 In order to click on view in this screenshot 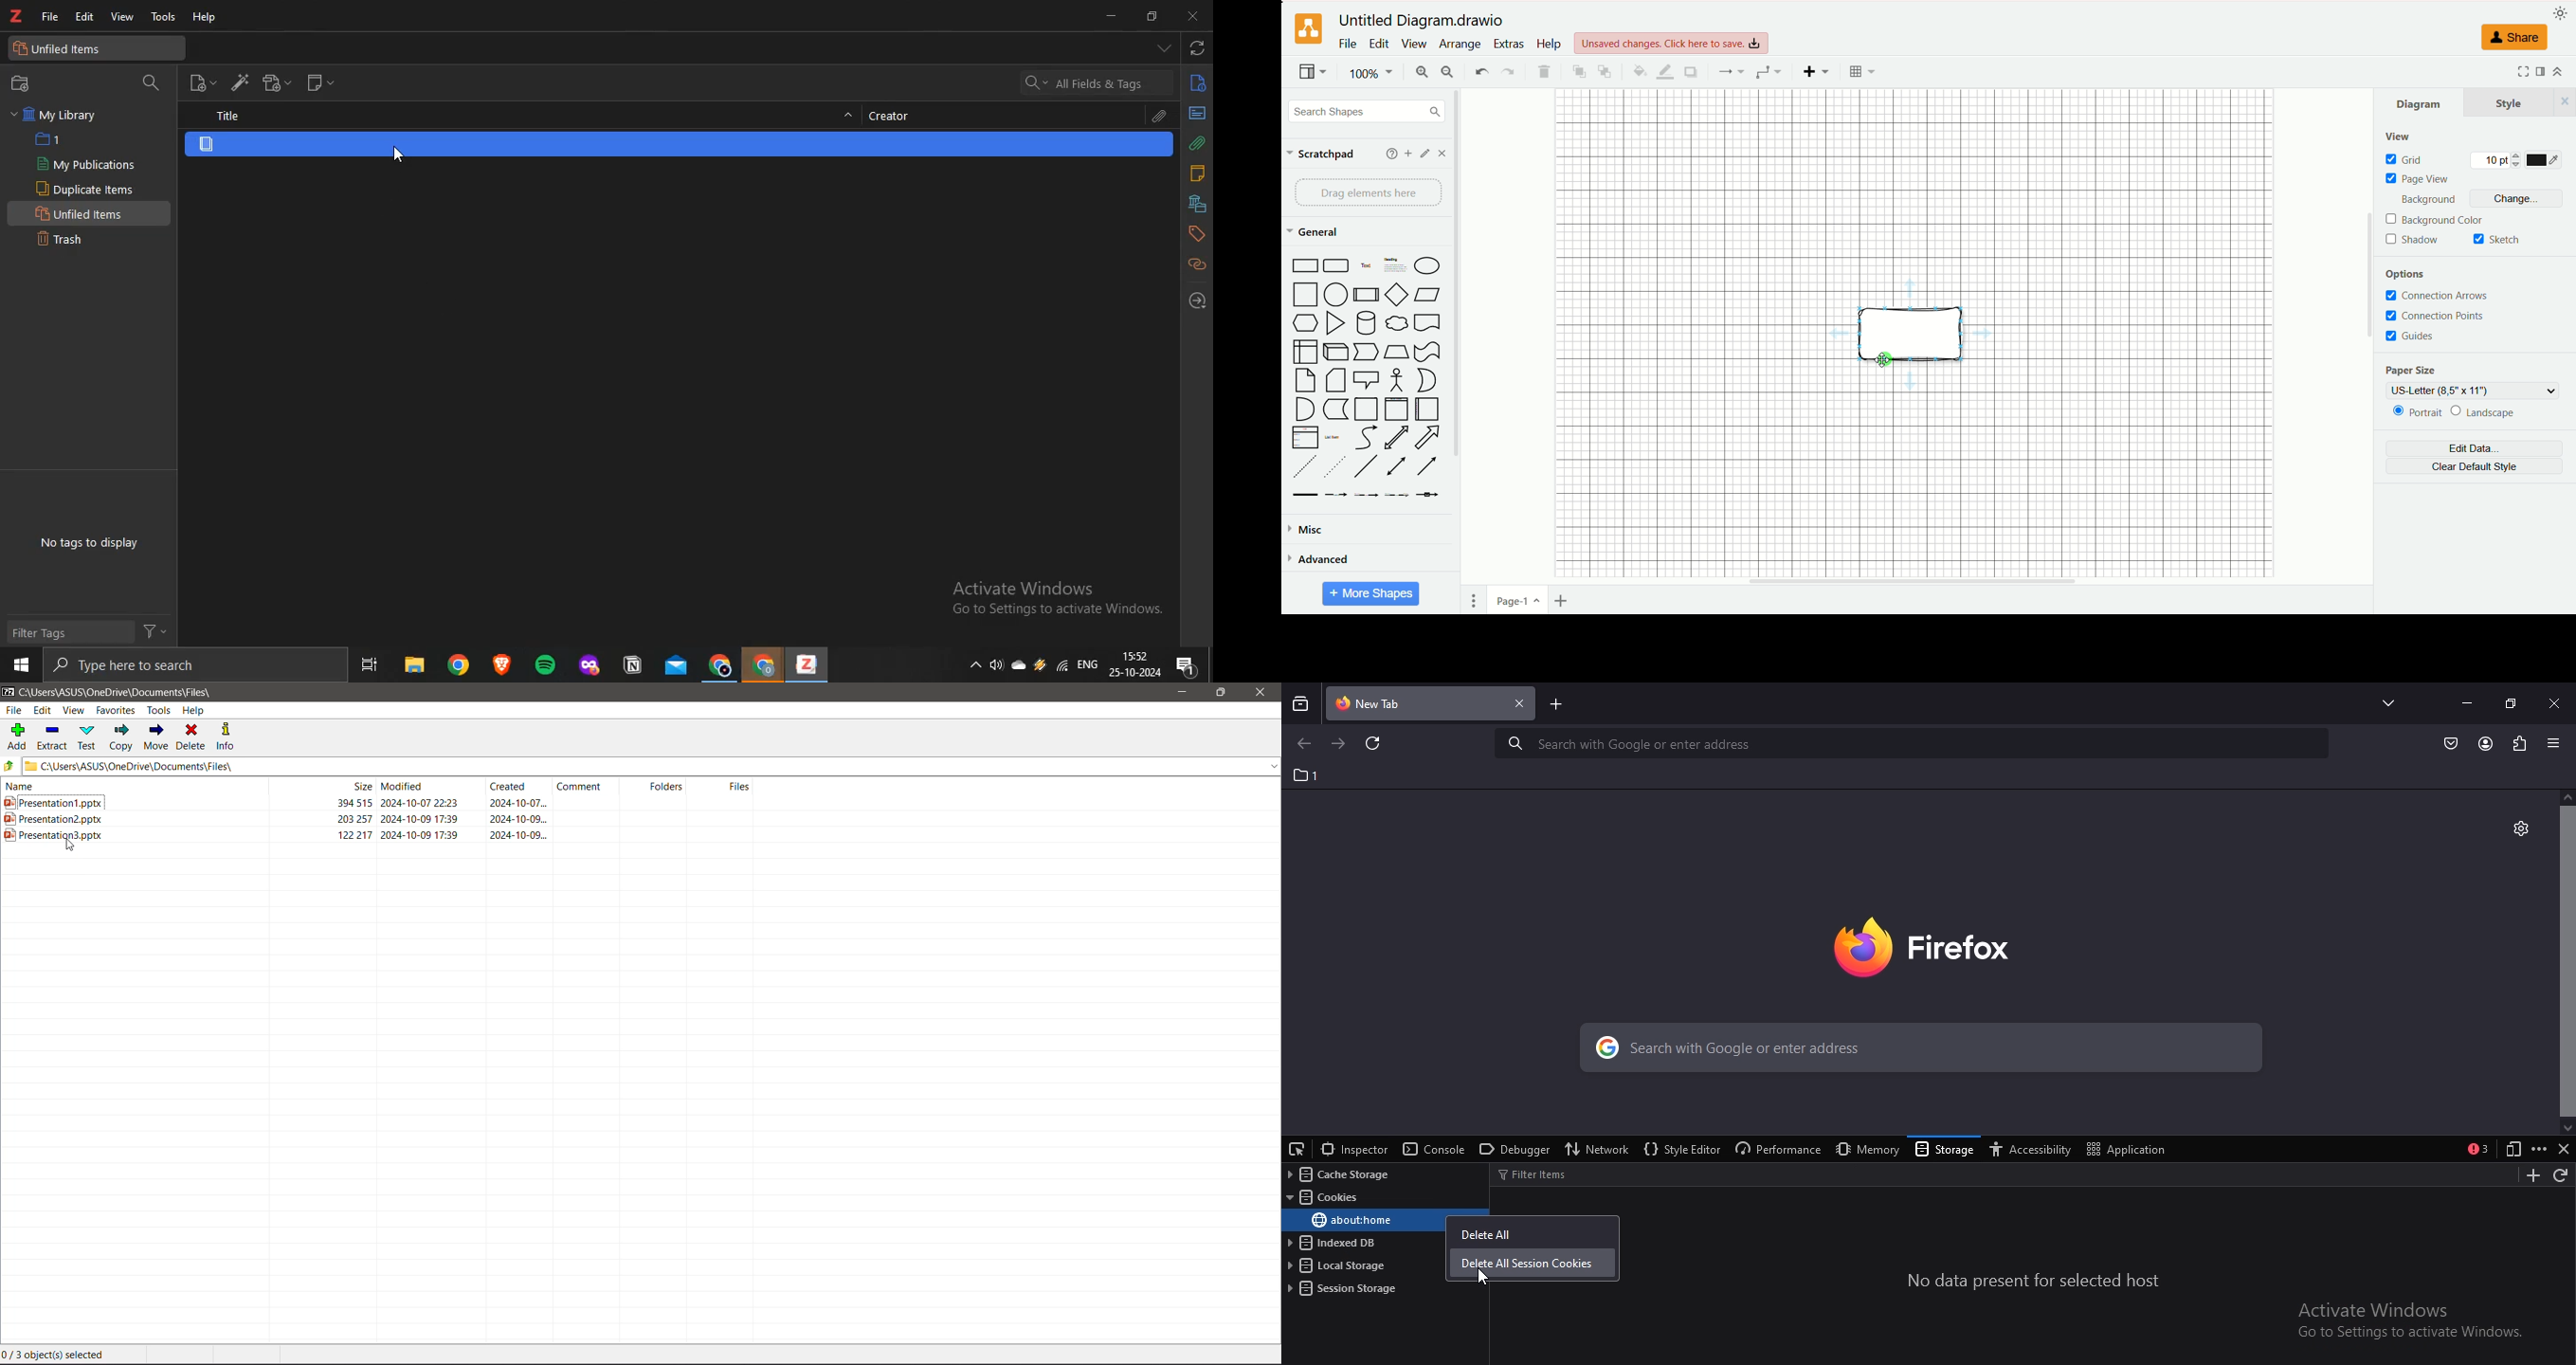, I will do `click(1313, 73)`.